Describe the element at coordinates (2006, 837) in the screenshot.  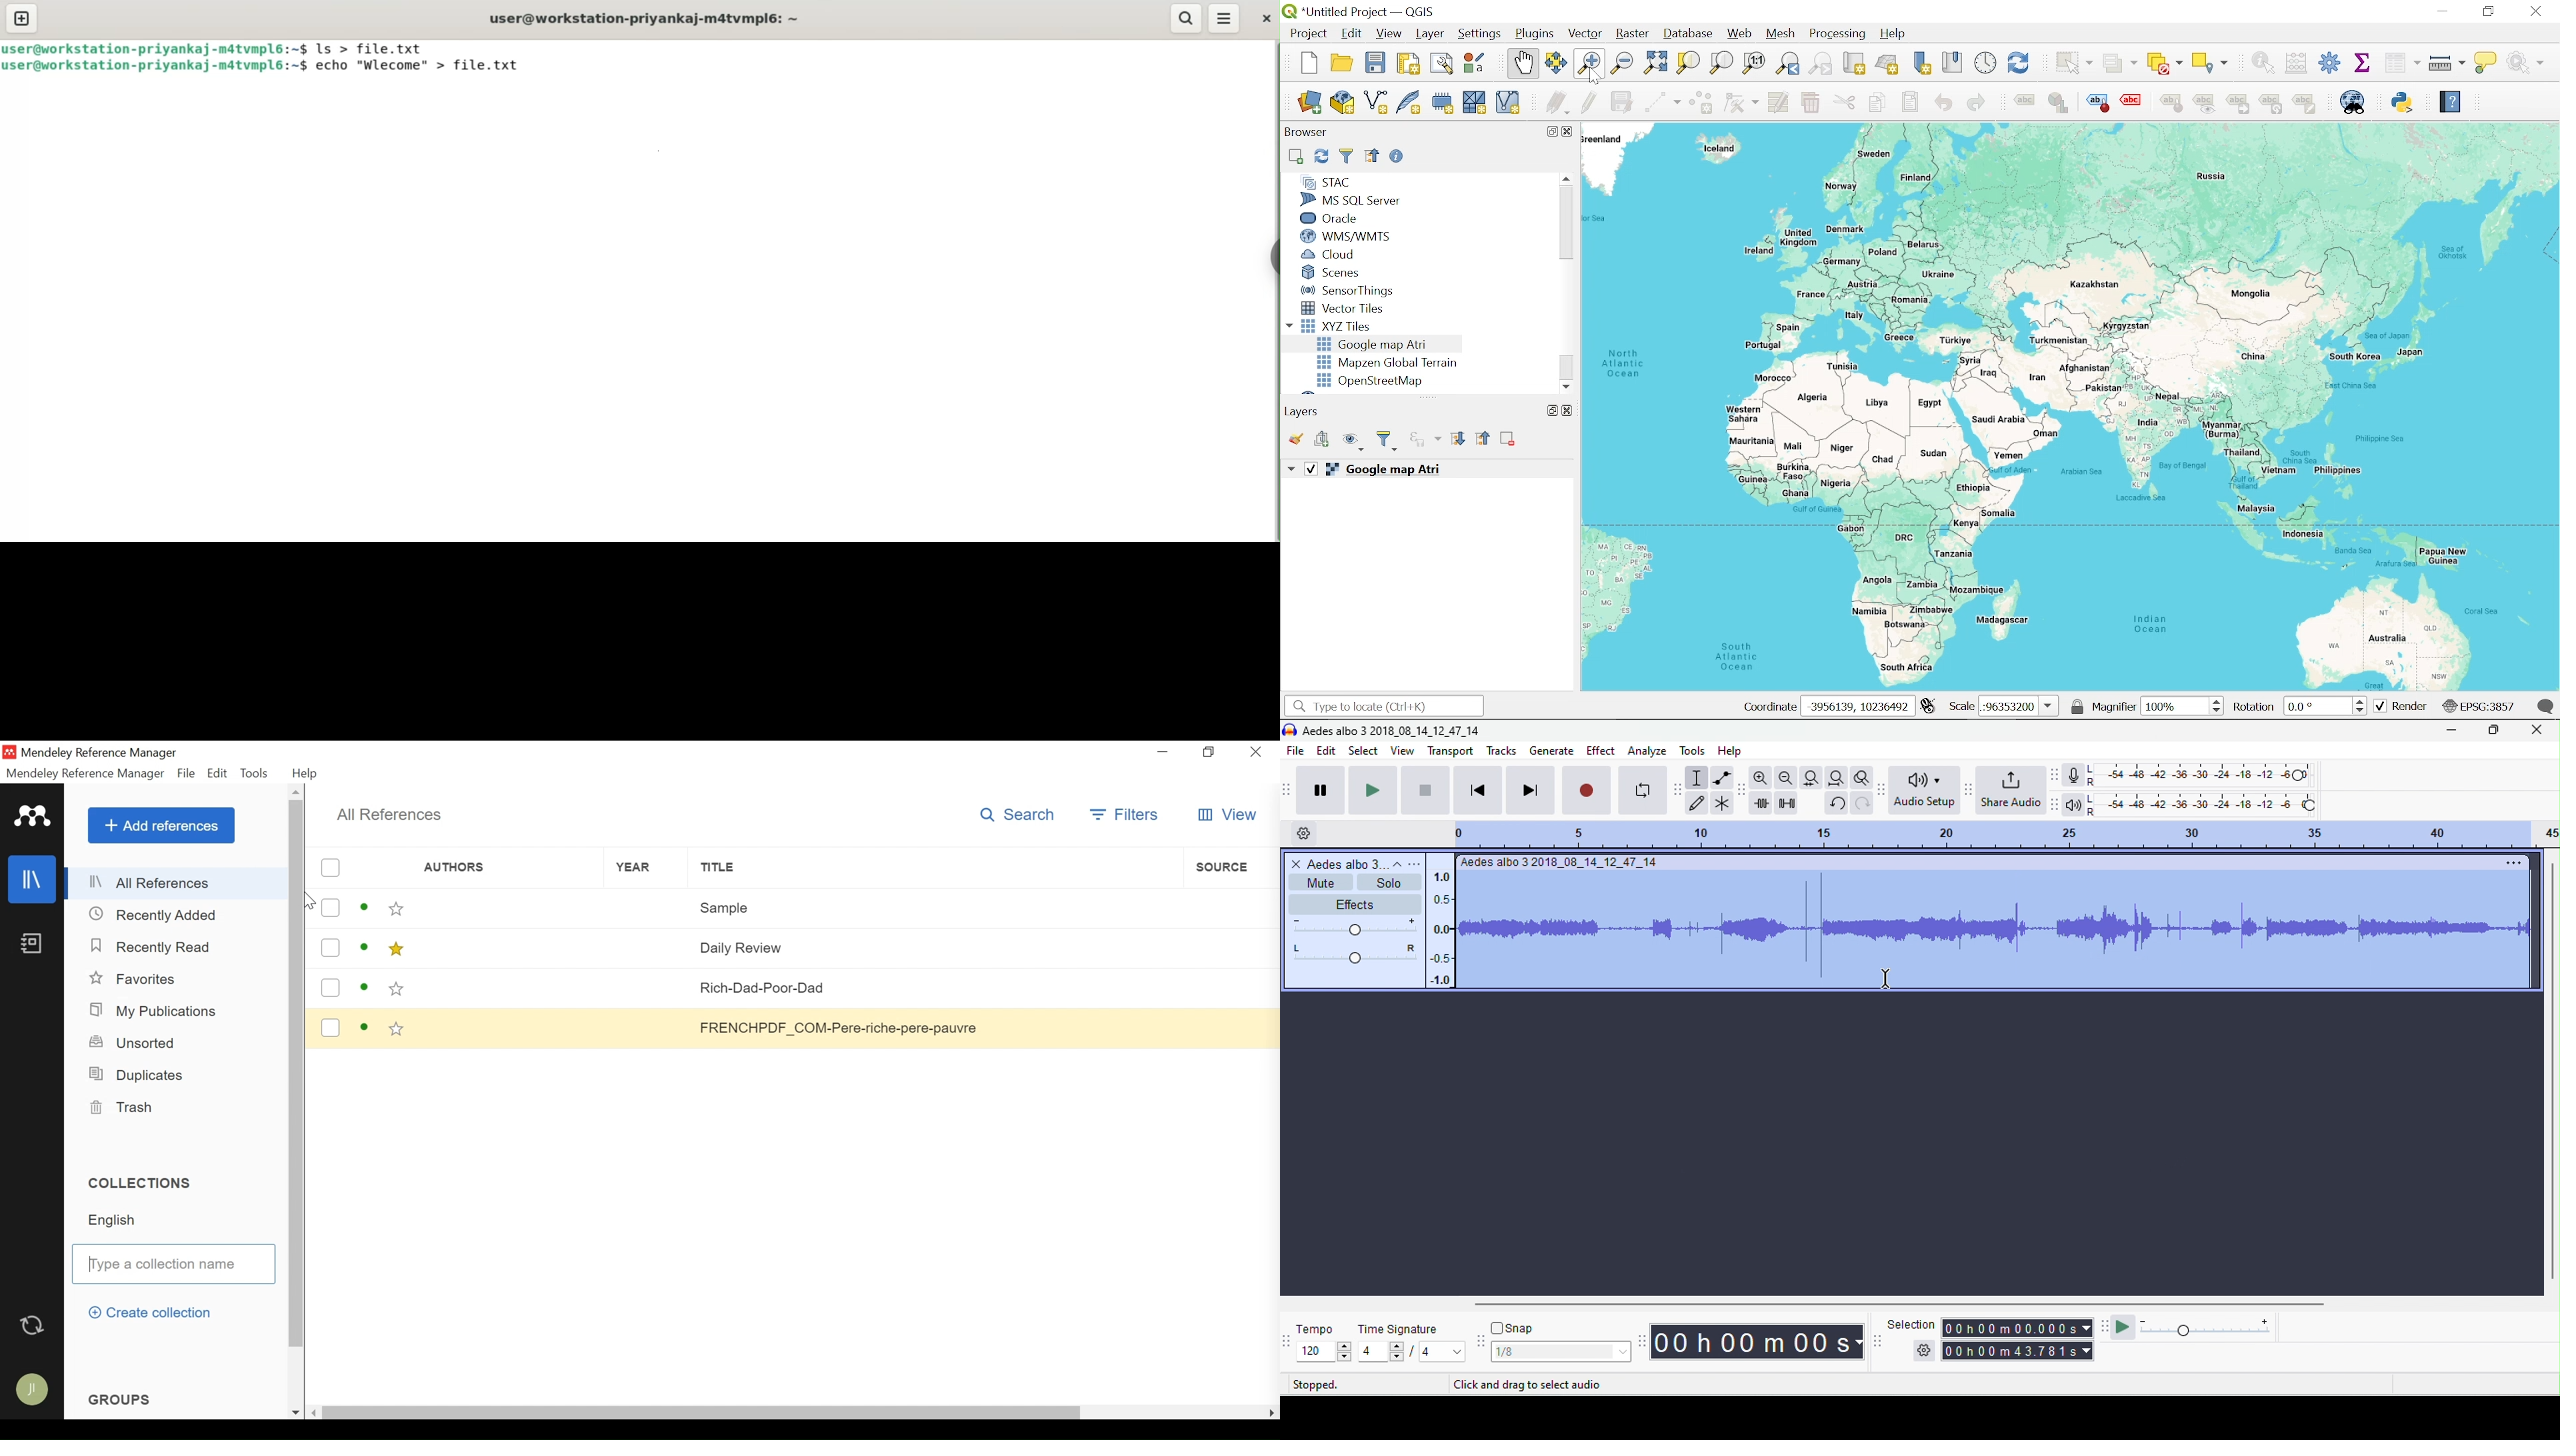
I see `looping region` at that location.